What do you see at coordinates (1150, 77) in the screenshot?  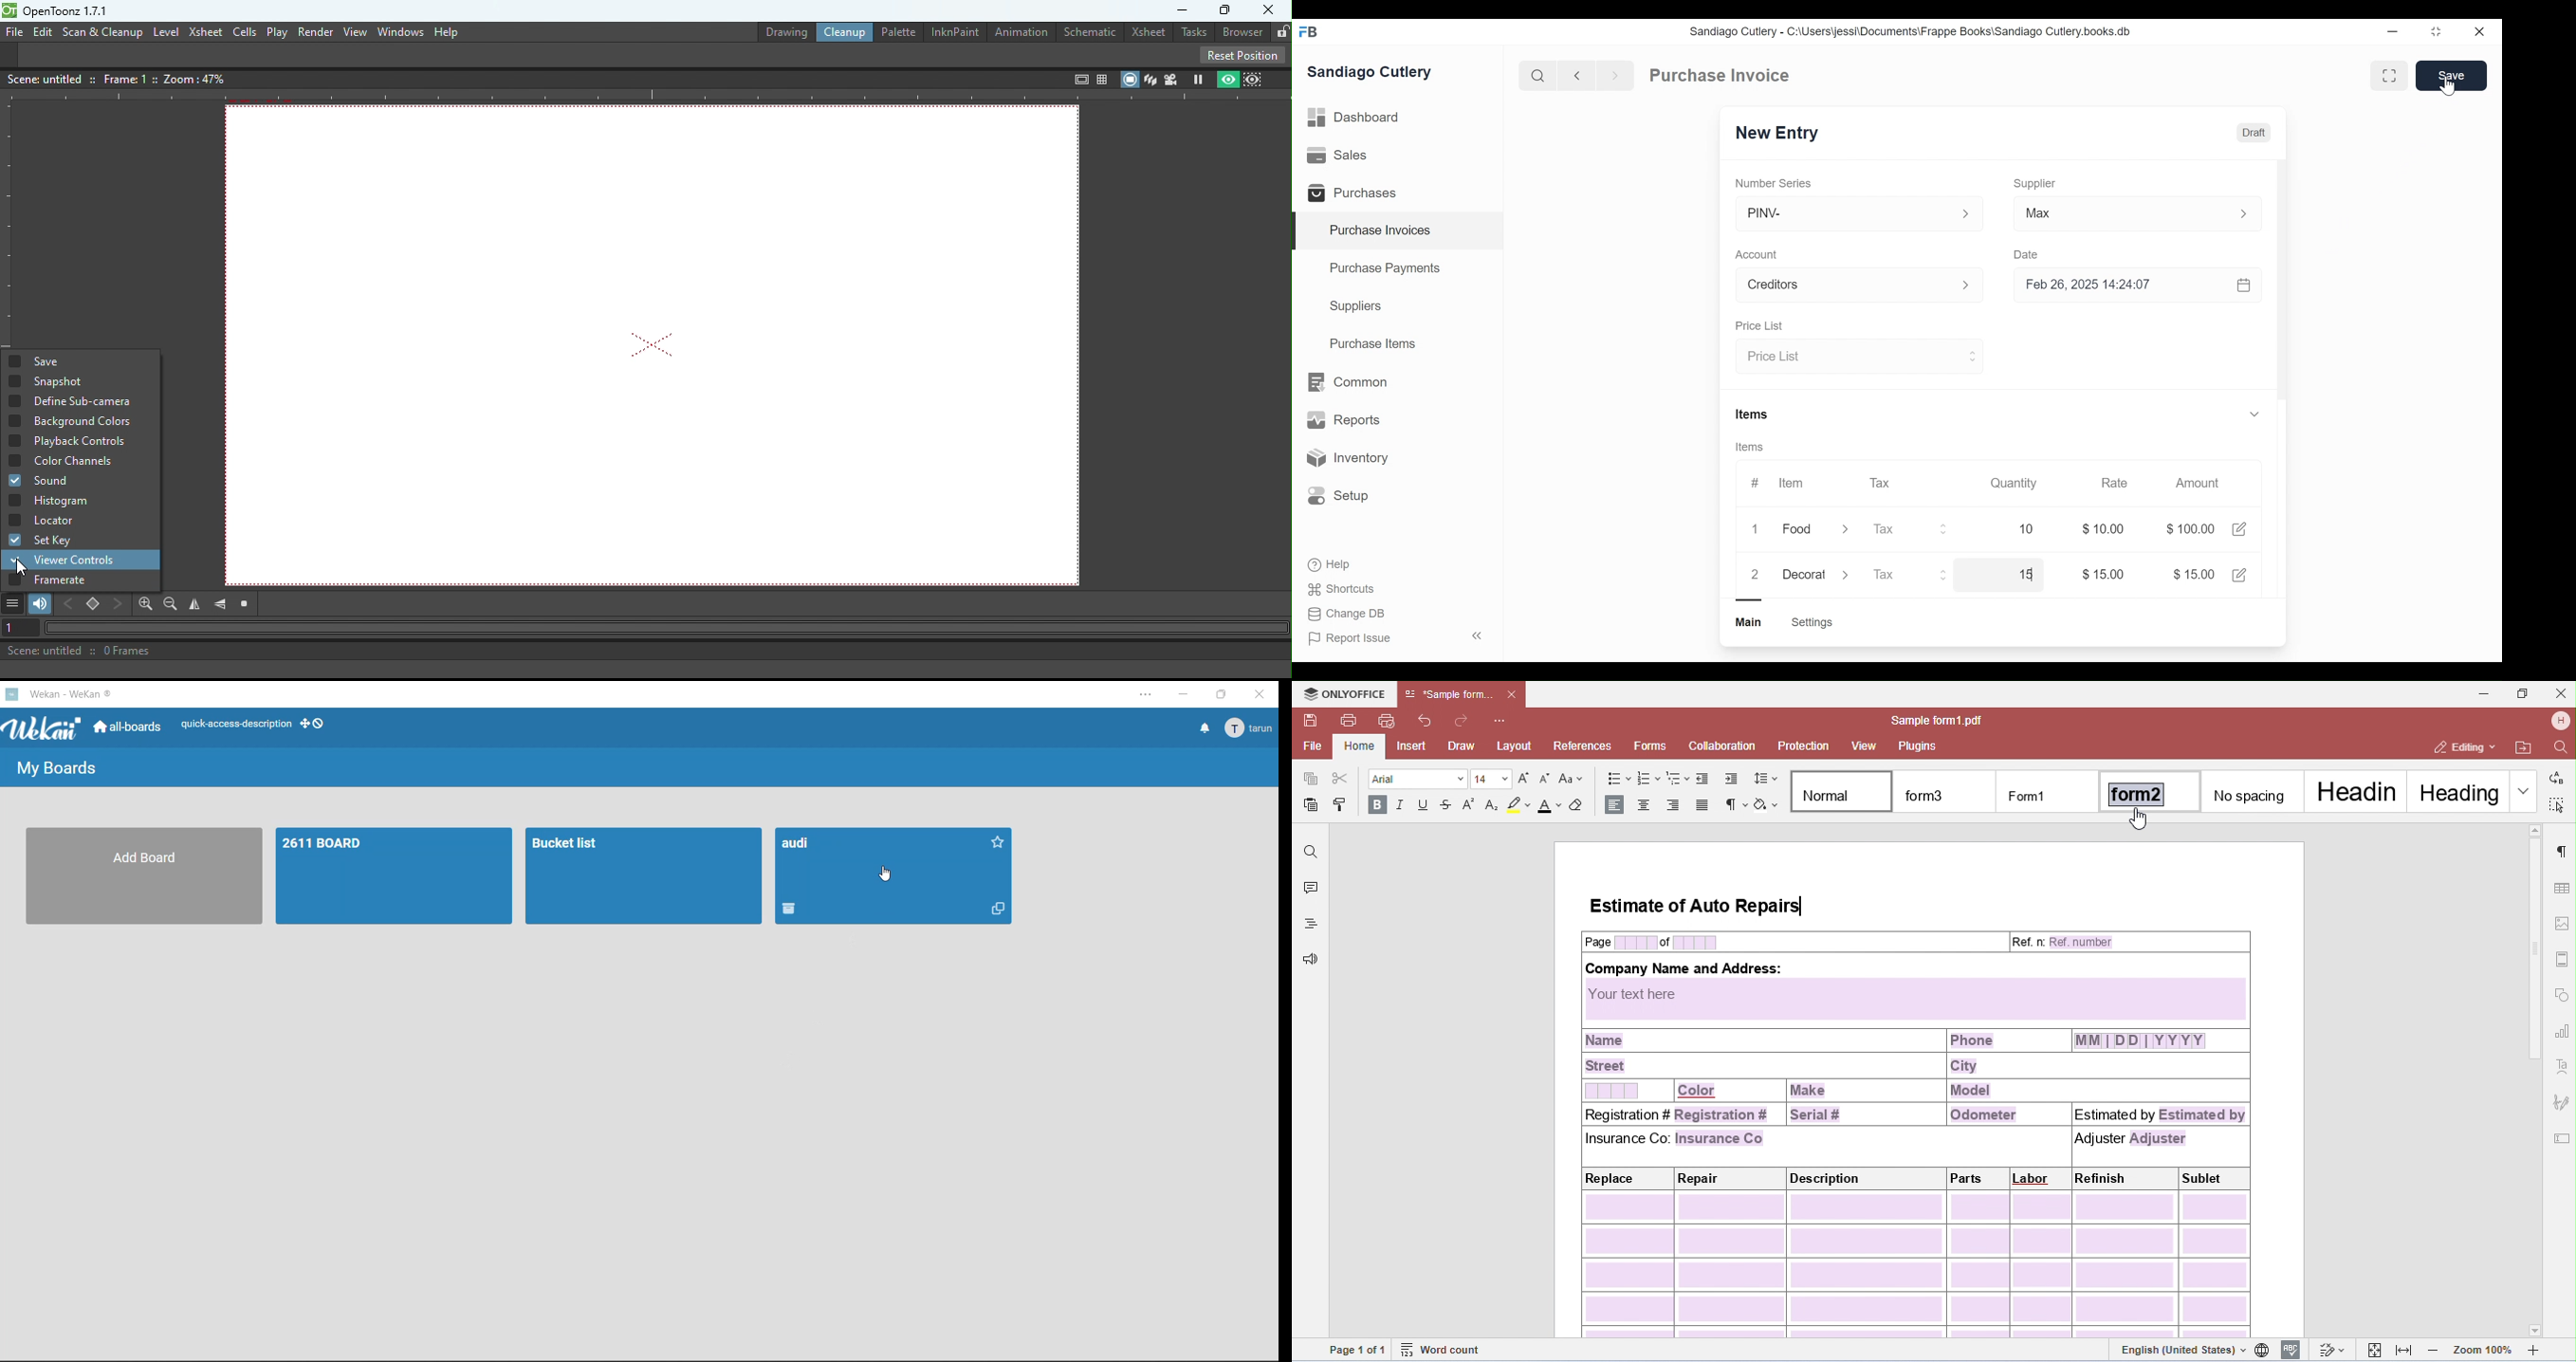 I see `3D View` at bounding box center [1150, 77].